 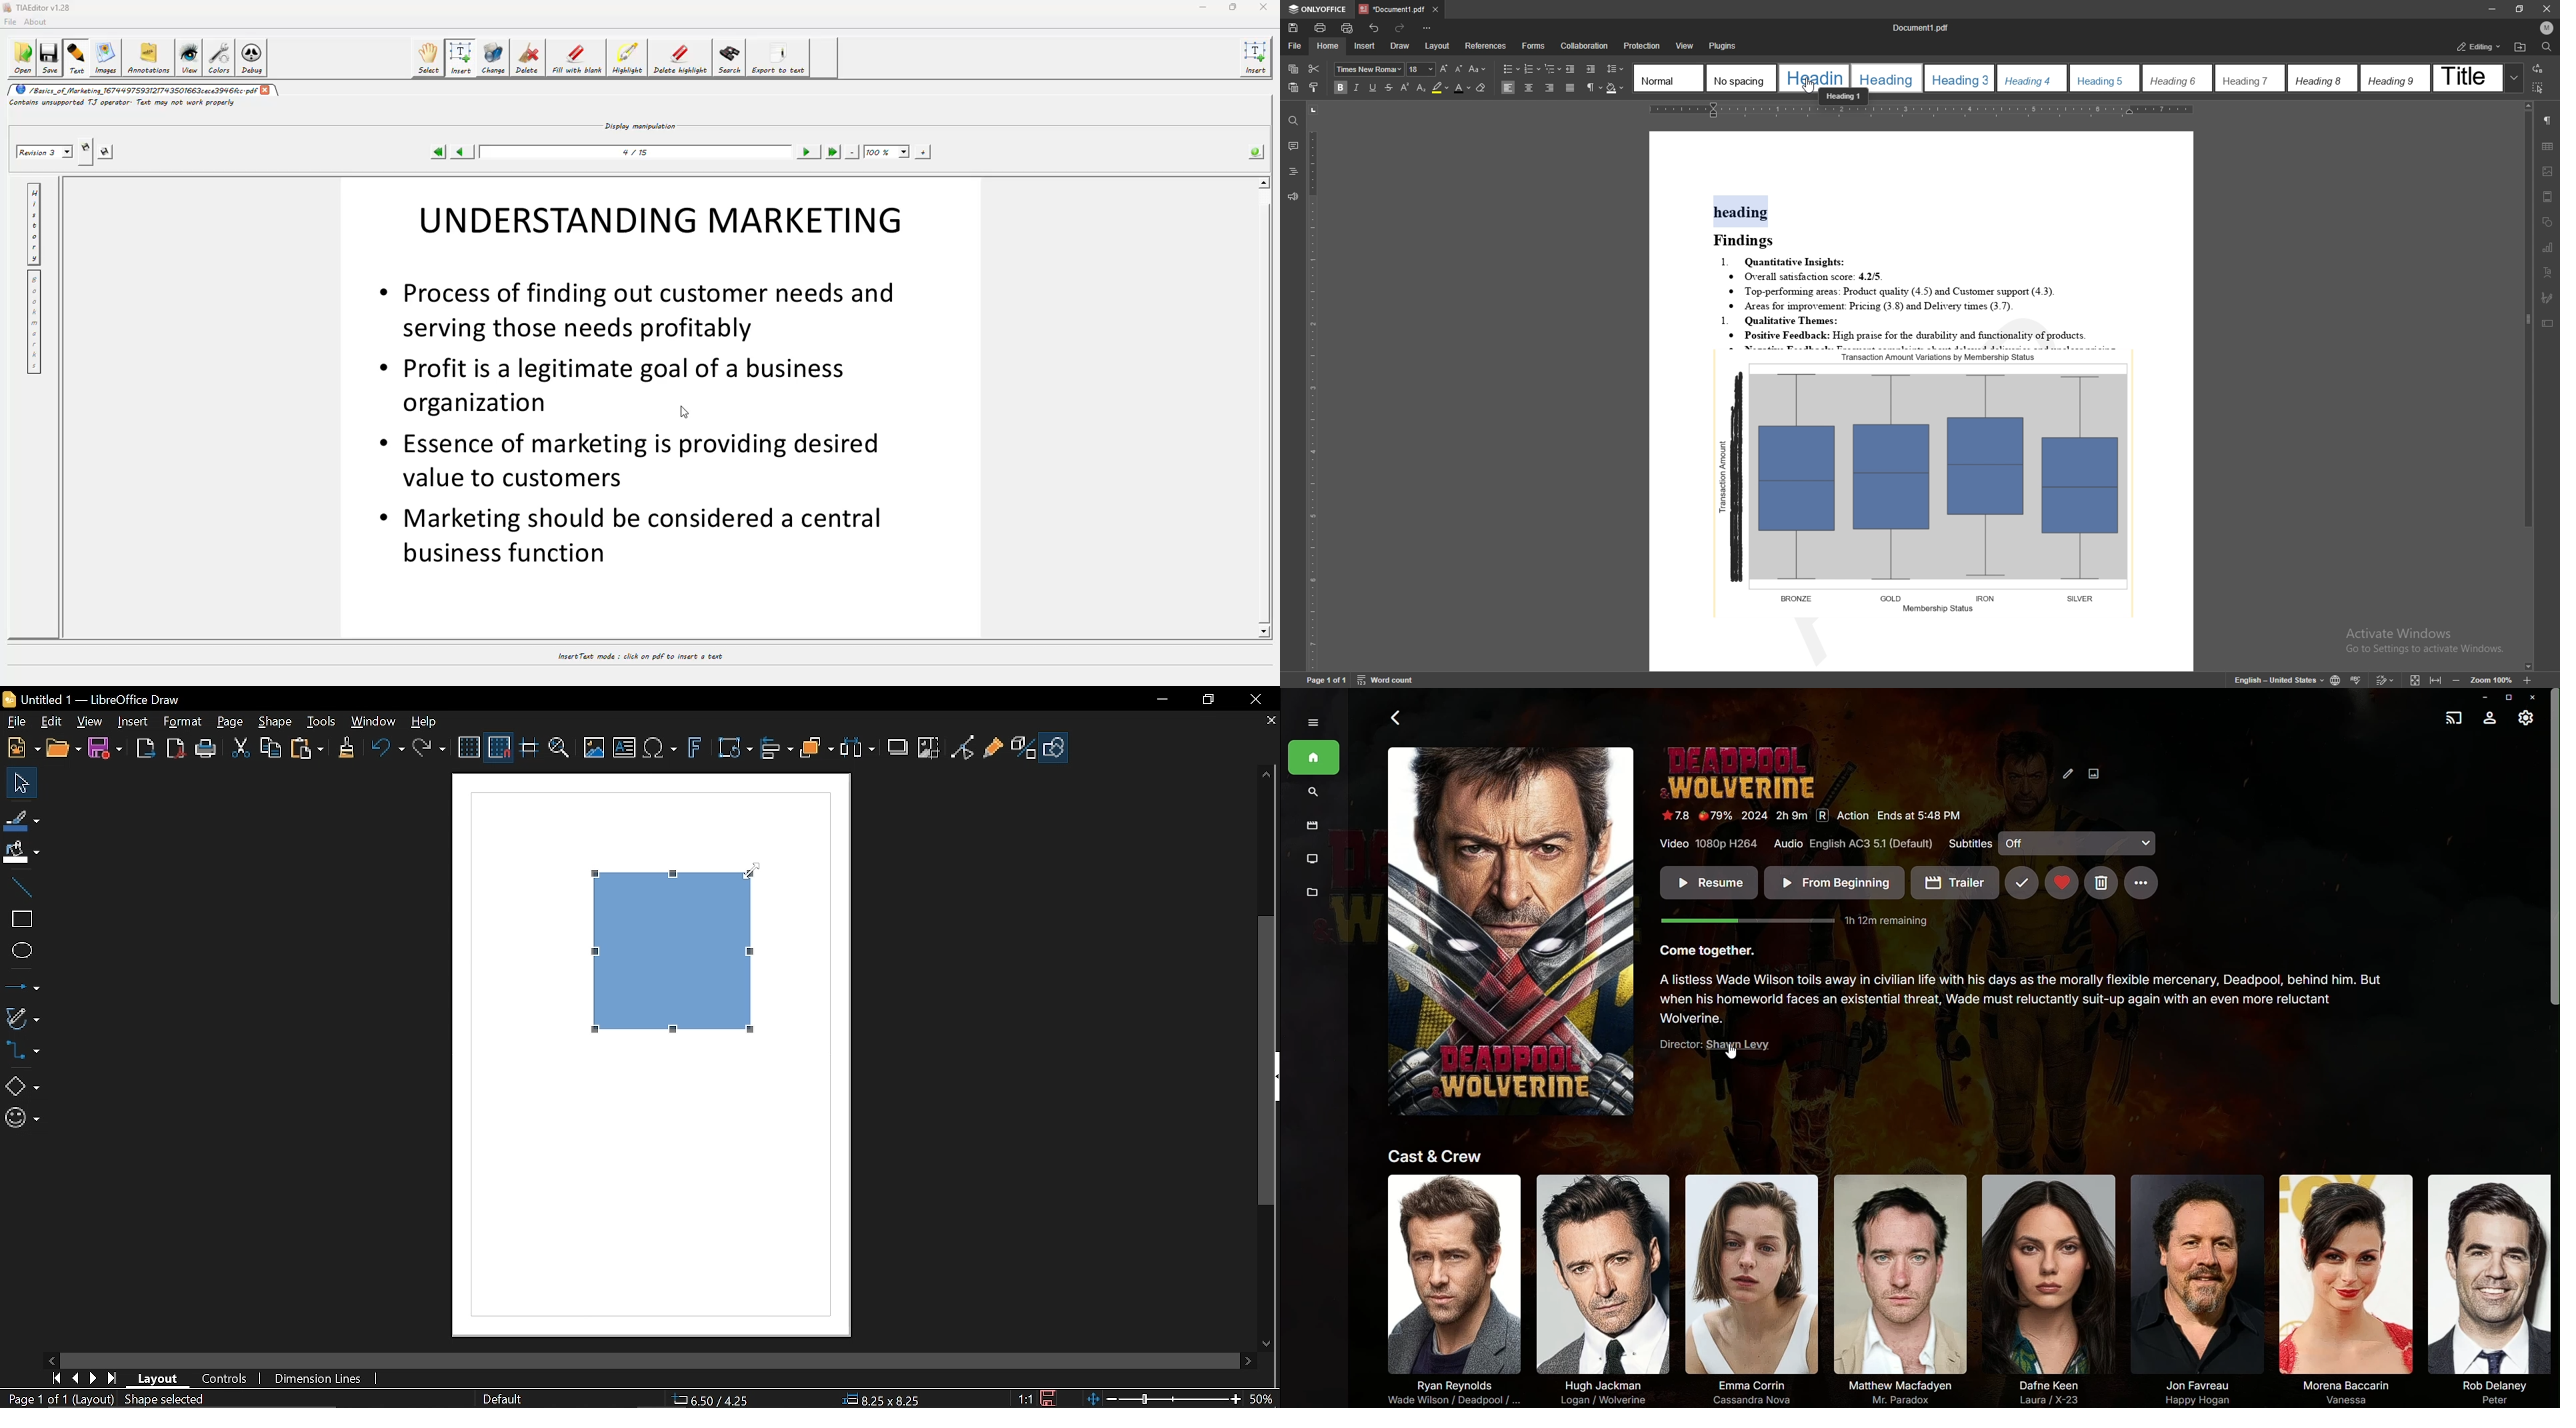 I want to click on Find, so click(x=1312, y=793).